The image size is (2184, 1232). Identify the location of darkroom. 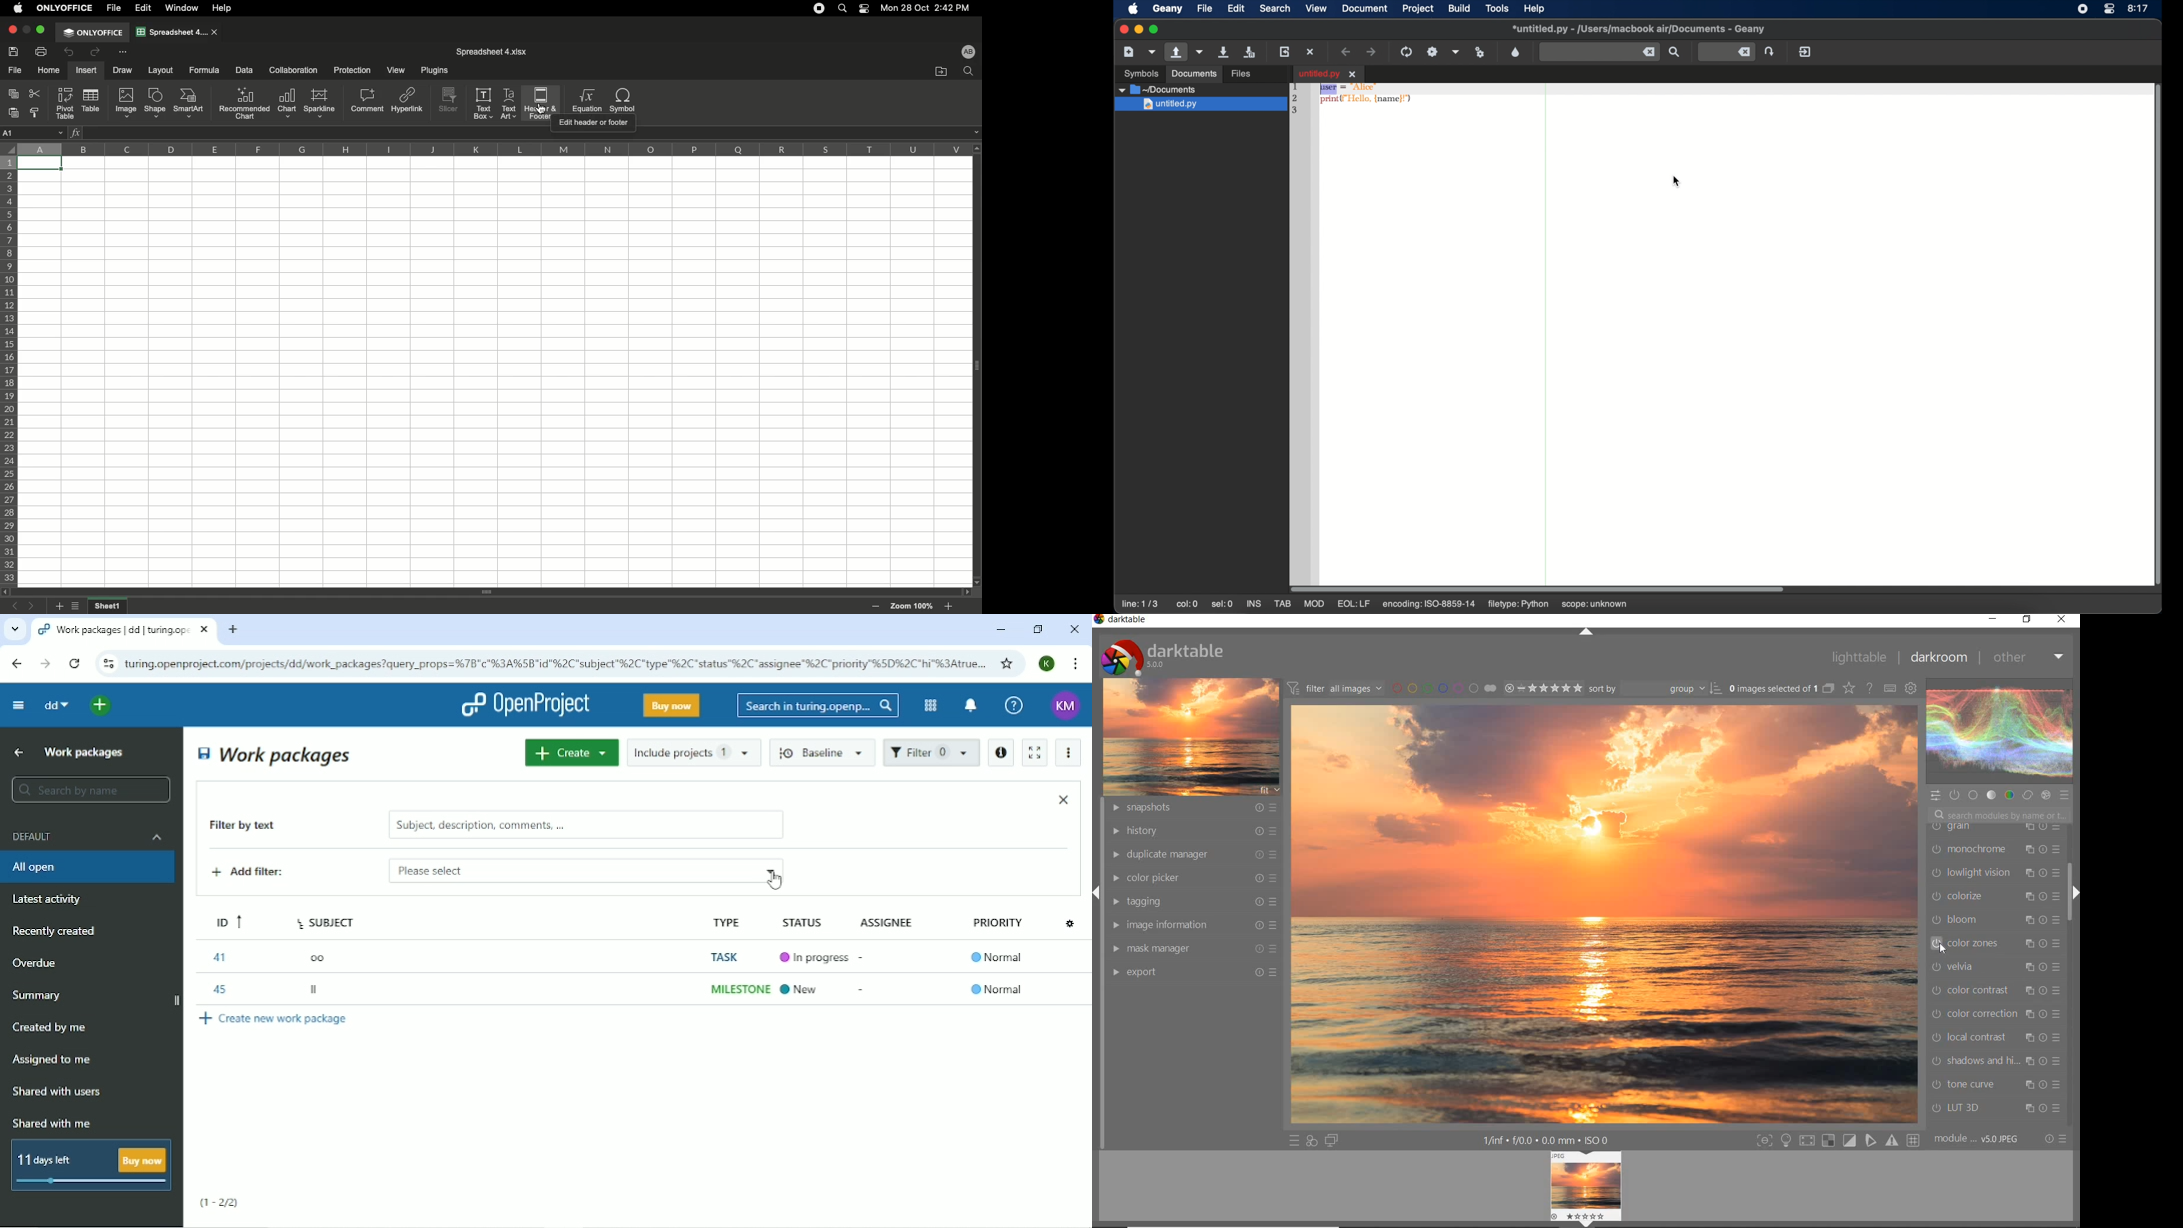
(1941, 658).